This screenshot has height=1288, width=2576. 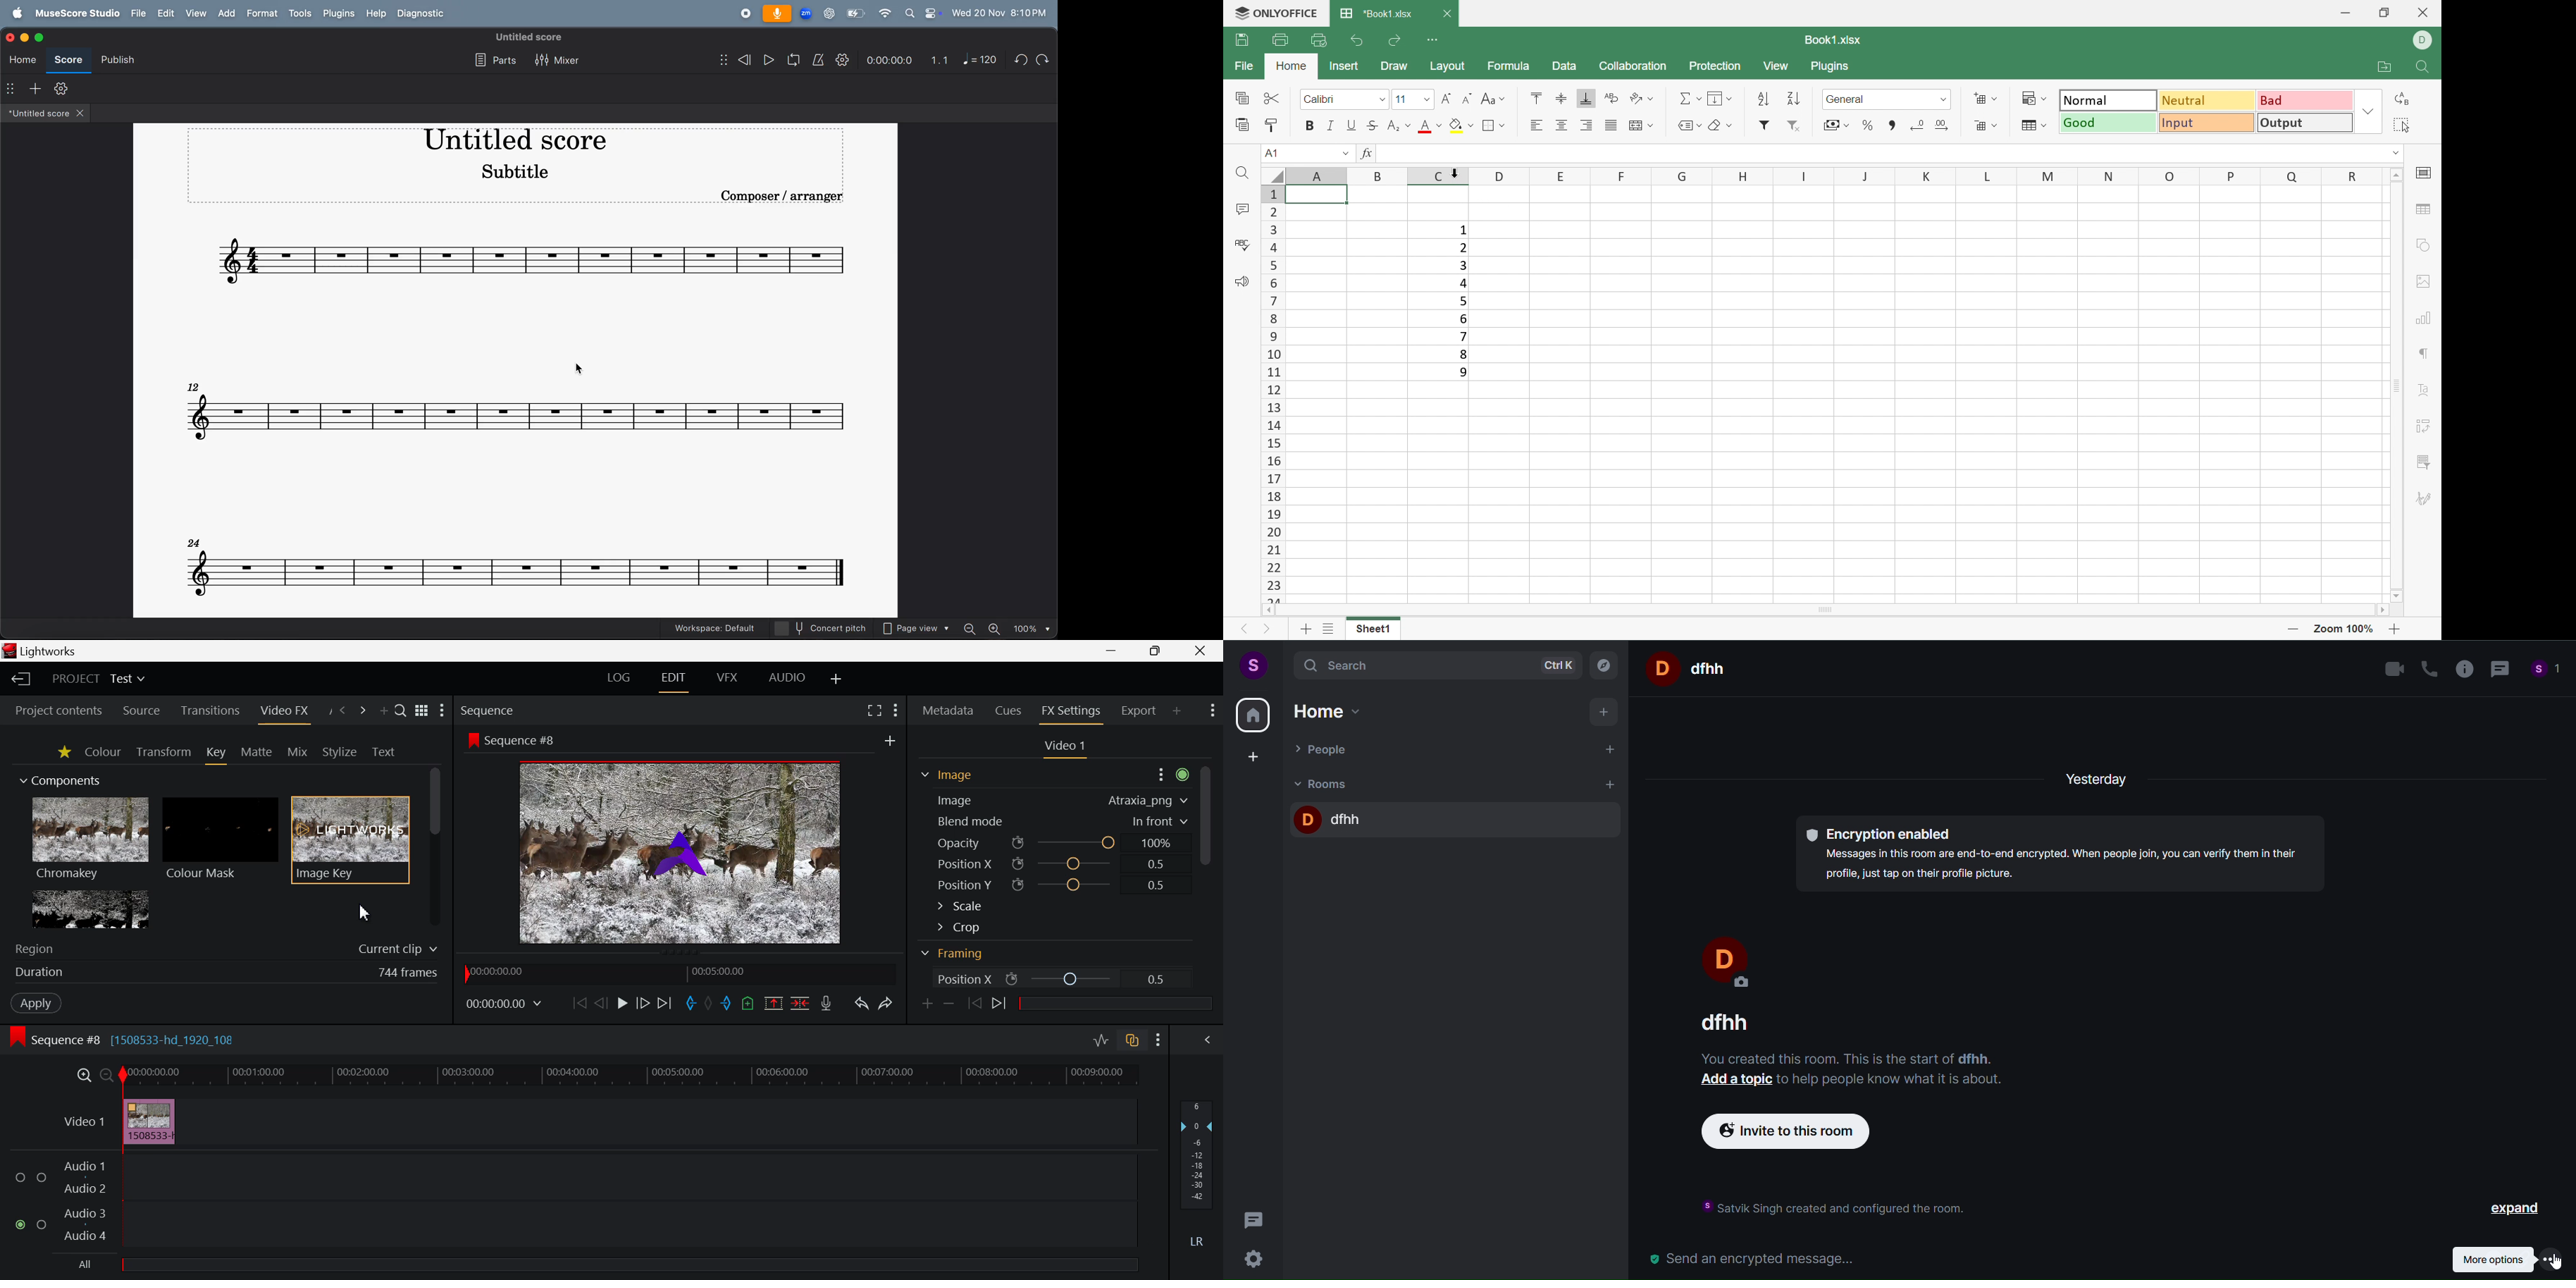 What do you see at coordinates (2425, 211) in the screenshot?
I see `Table settings` at bounding box center [2425, 211].